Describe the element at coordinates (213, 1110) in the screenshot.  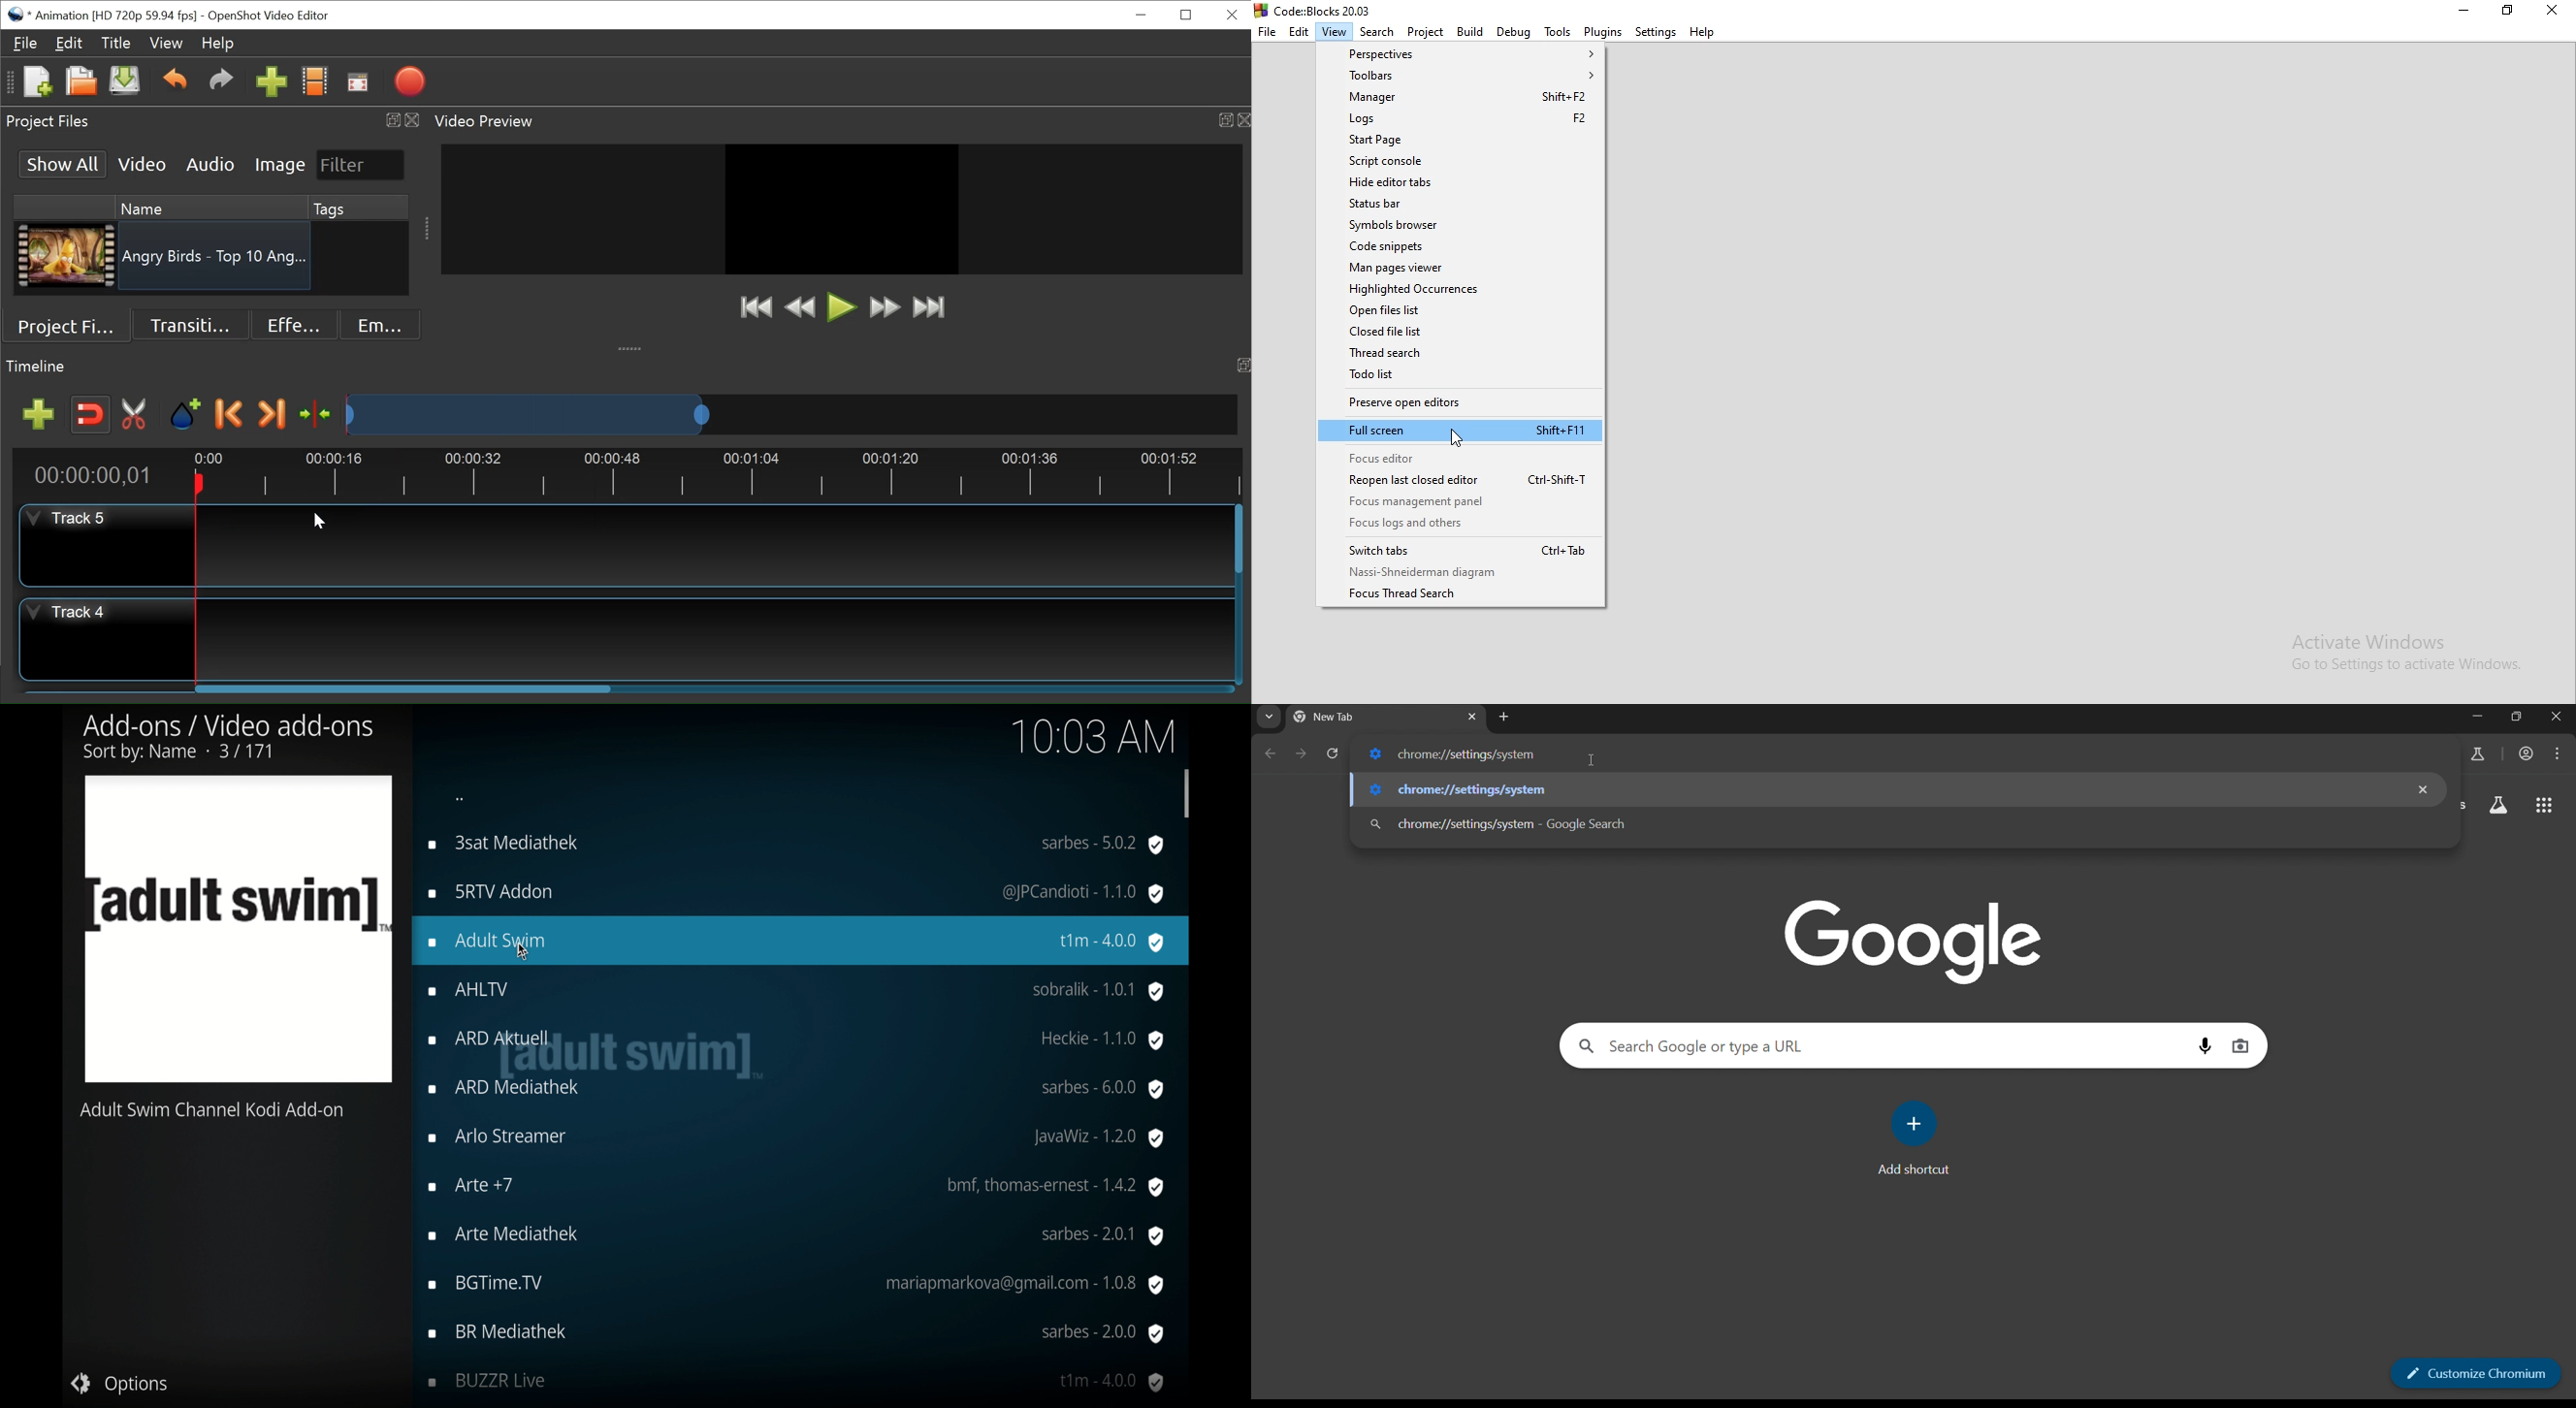
I see `info` at that location.